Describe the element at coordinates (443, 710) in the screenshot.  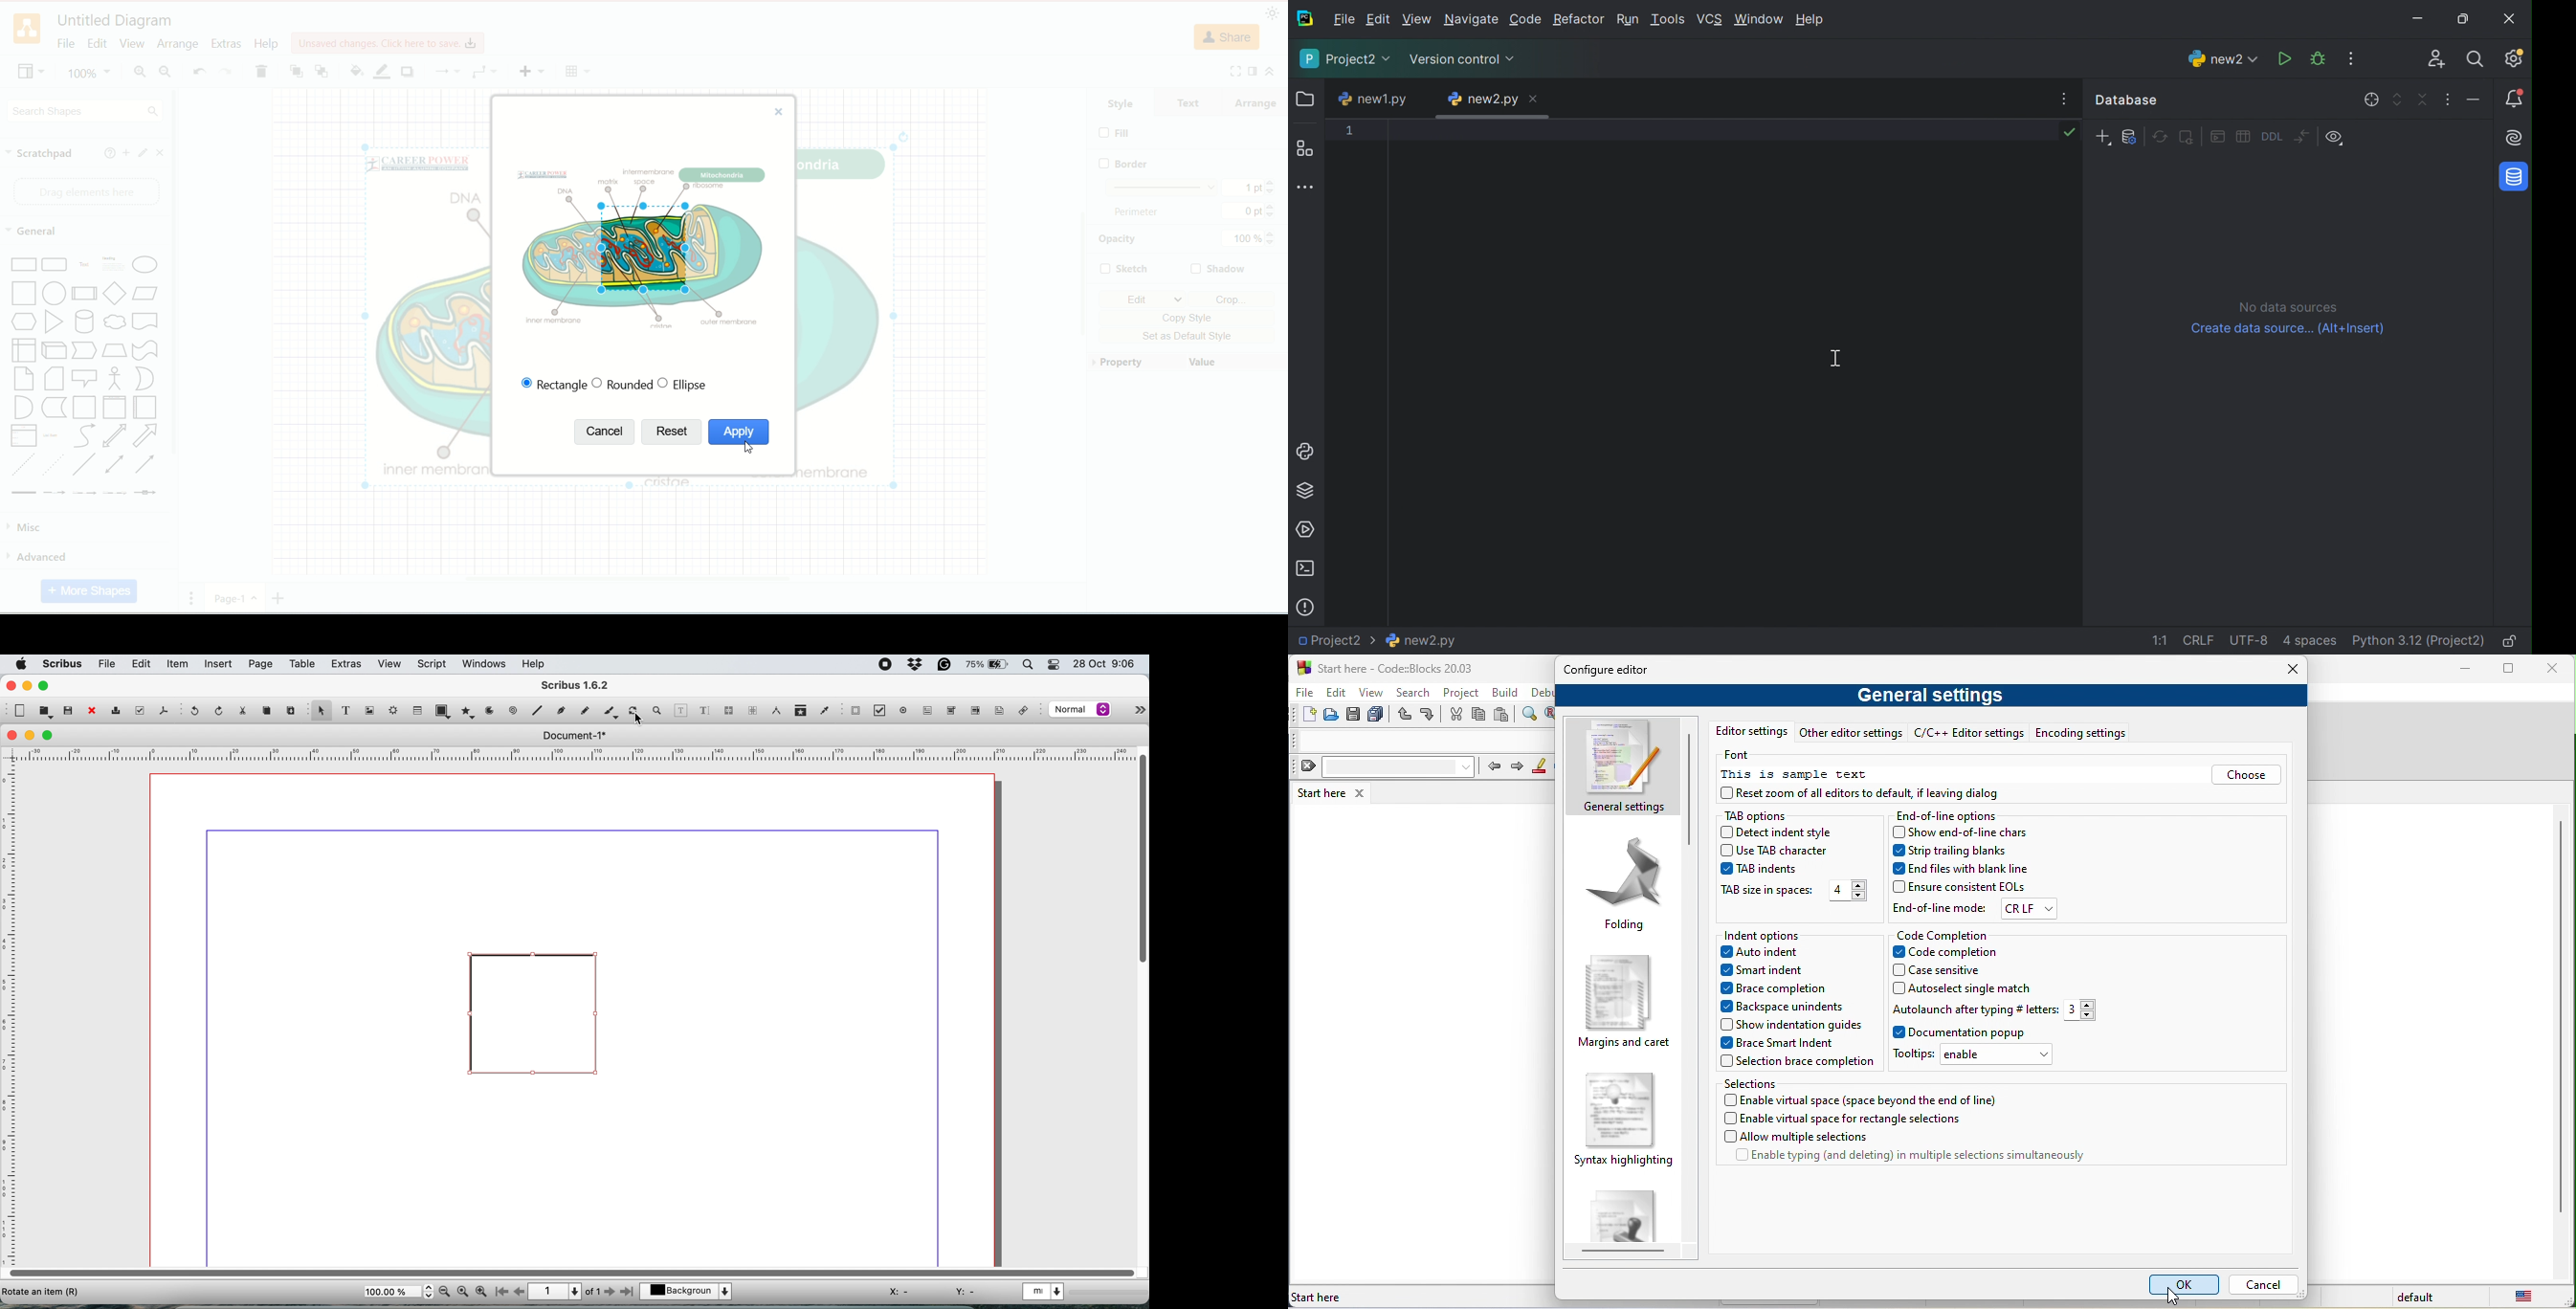
I see `shape` at that location.